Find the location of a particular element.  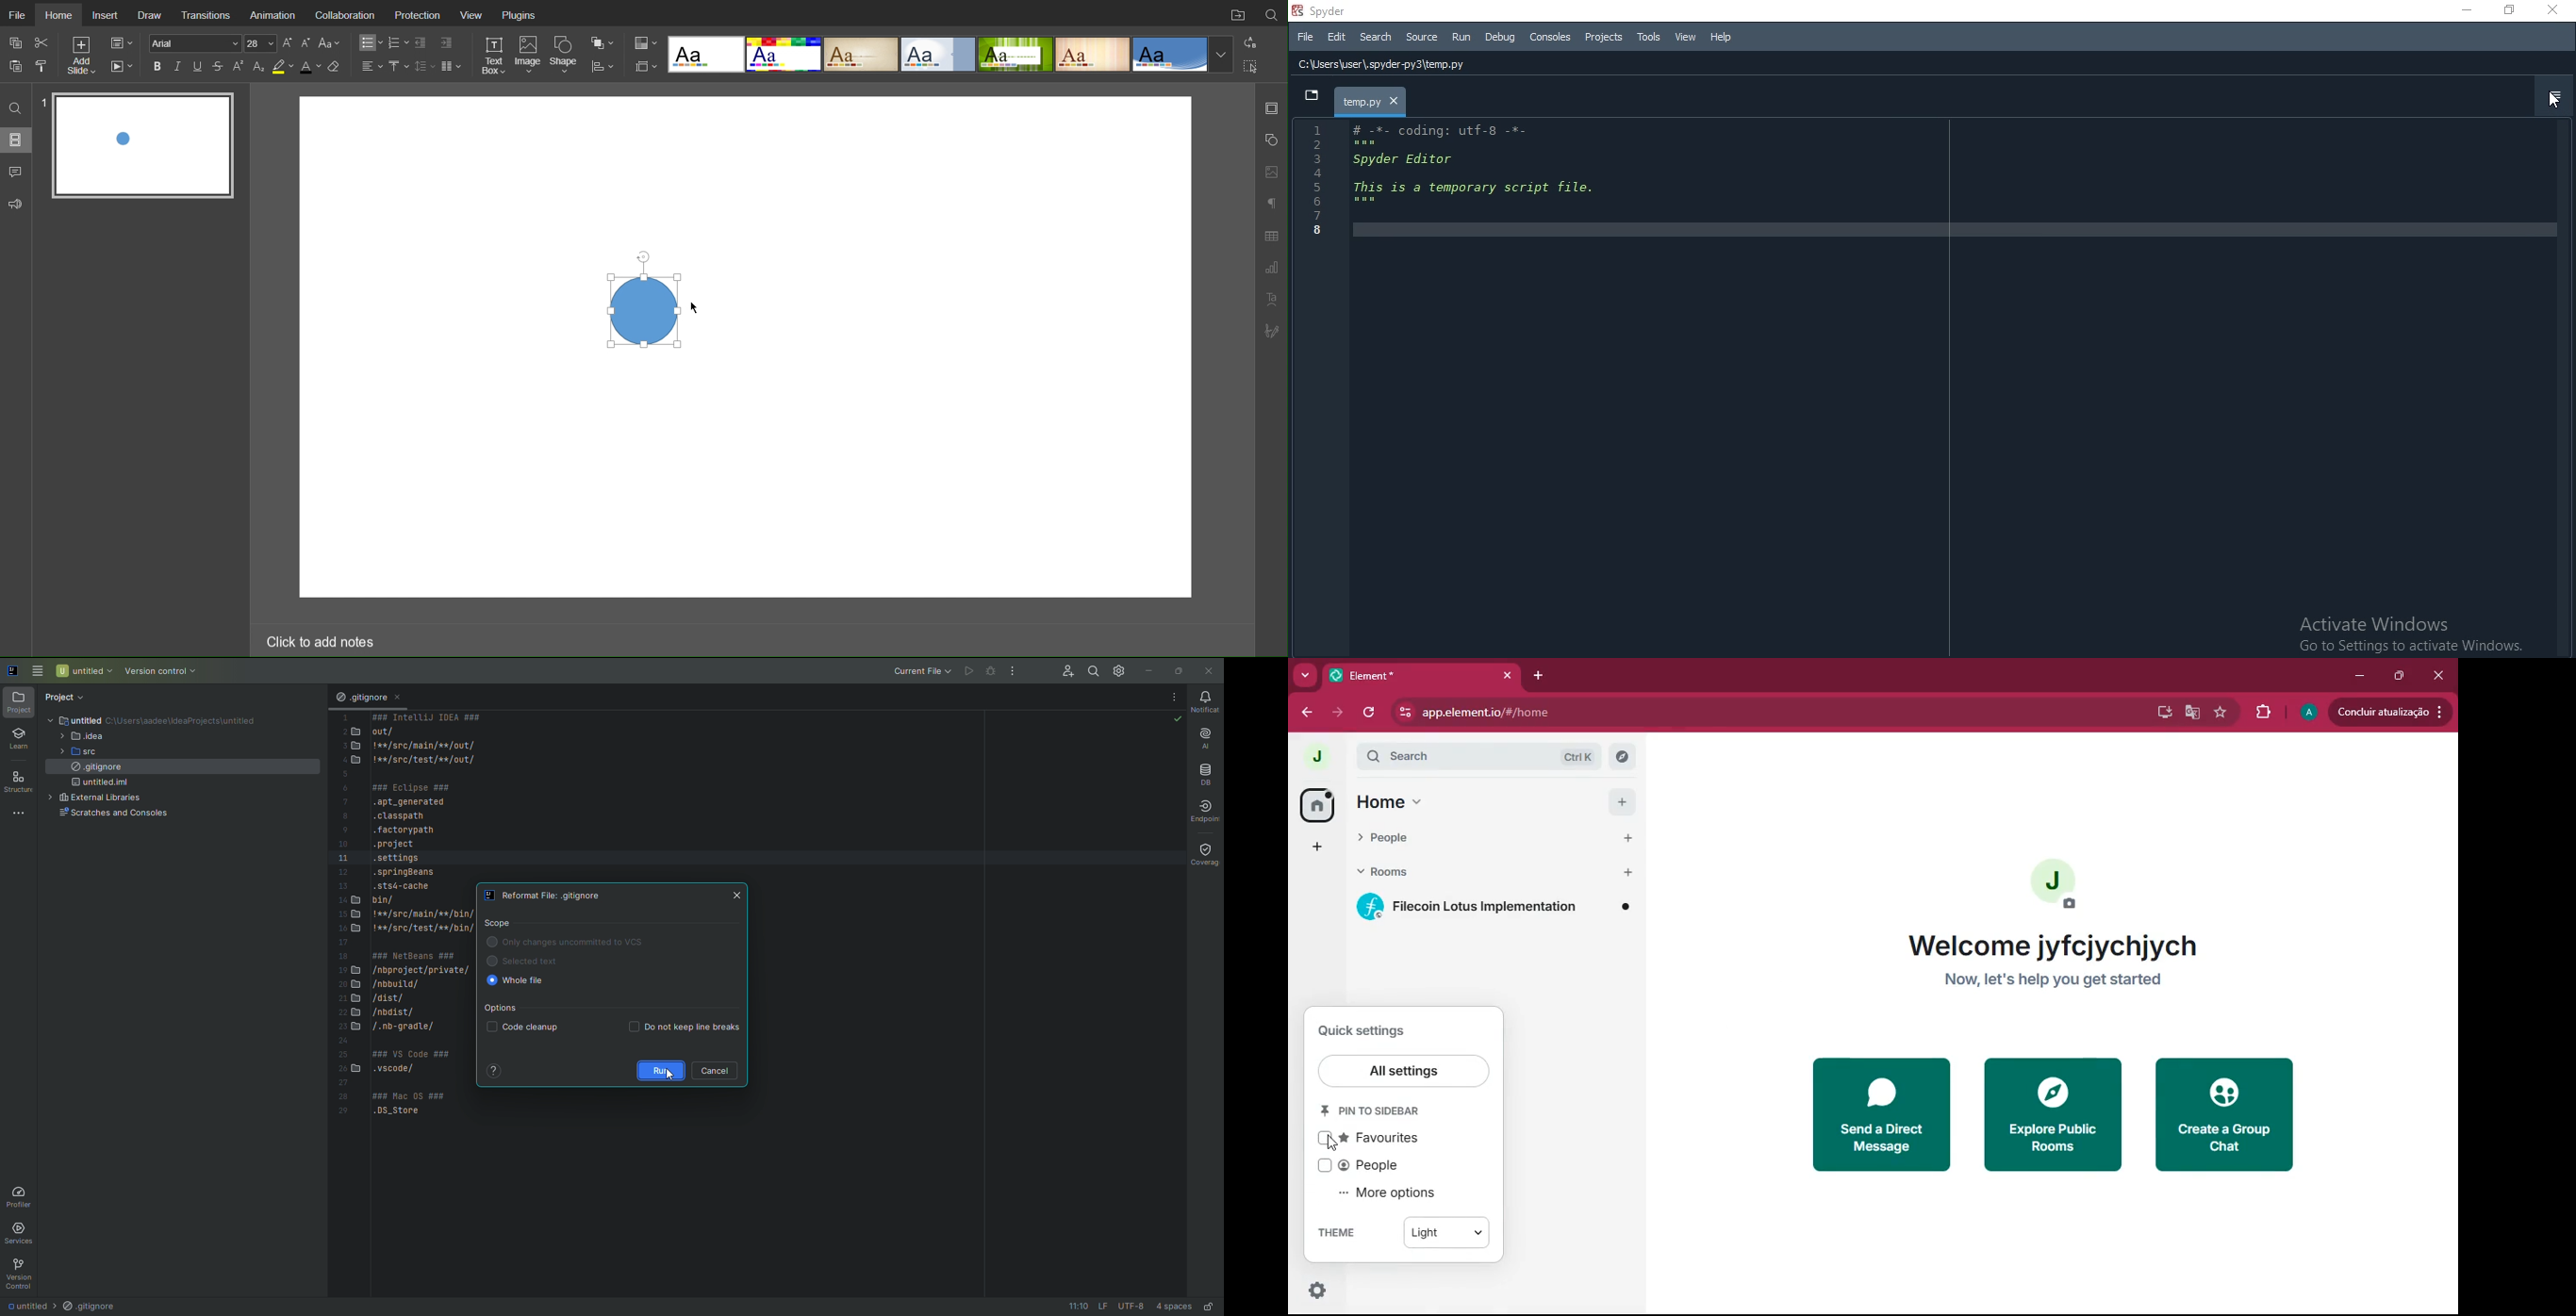

refresh is located at coordinates (1371, 715).